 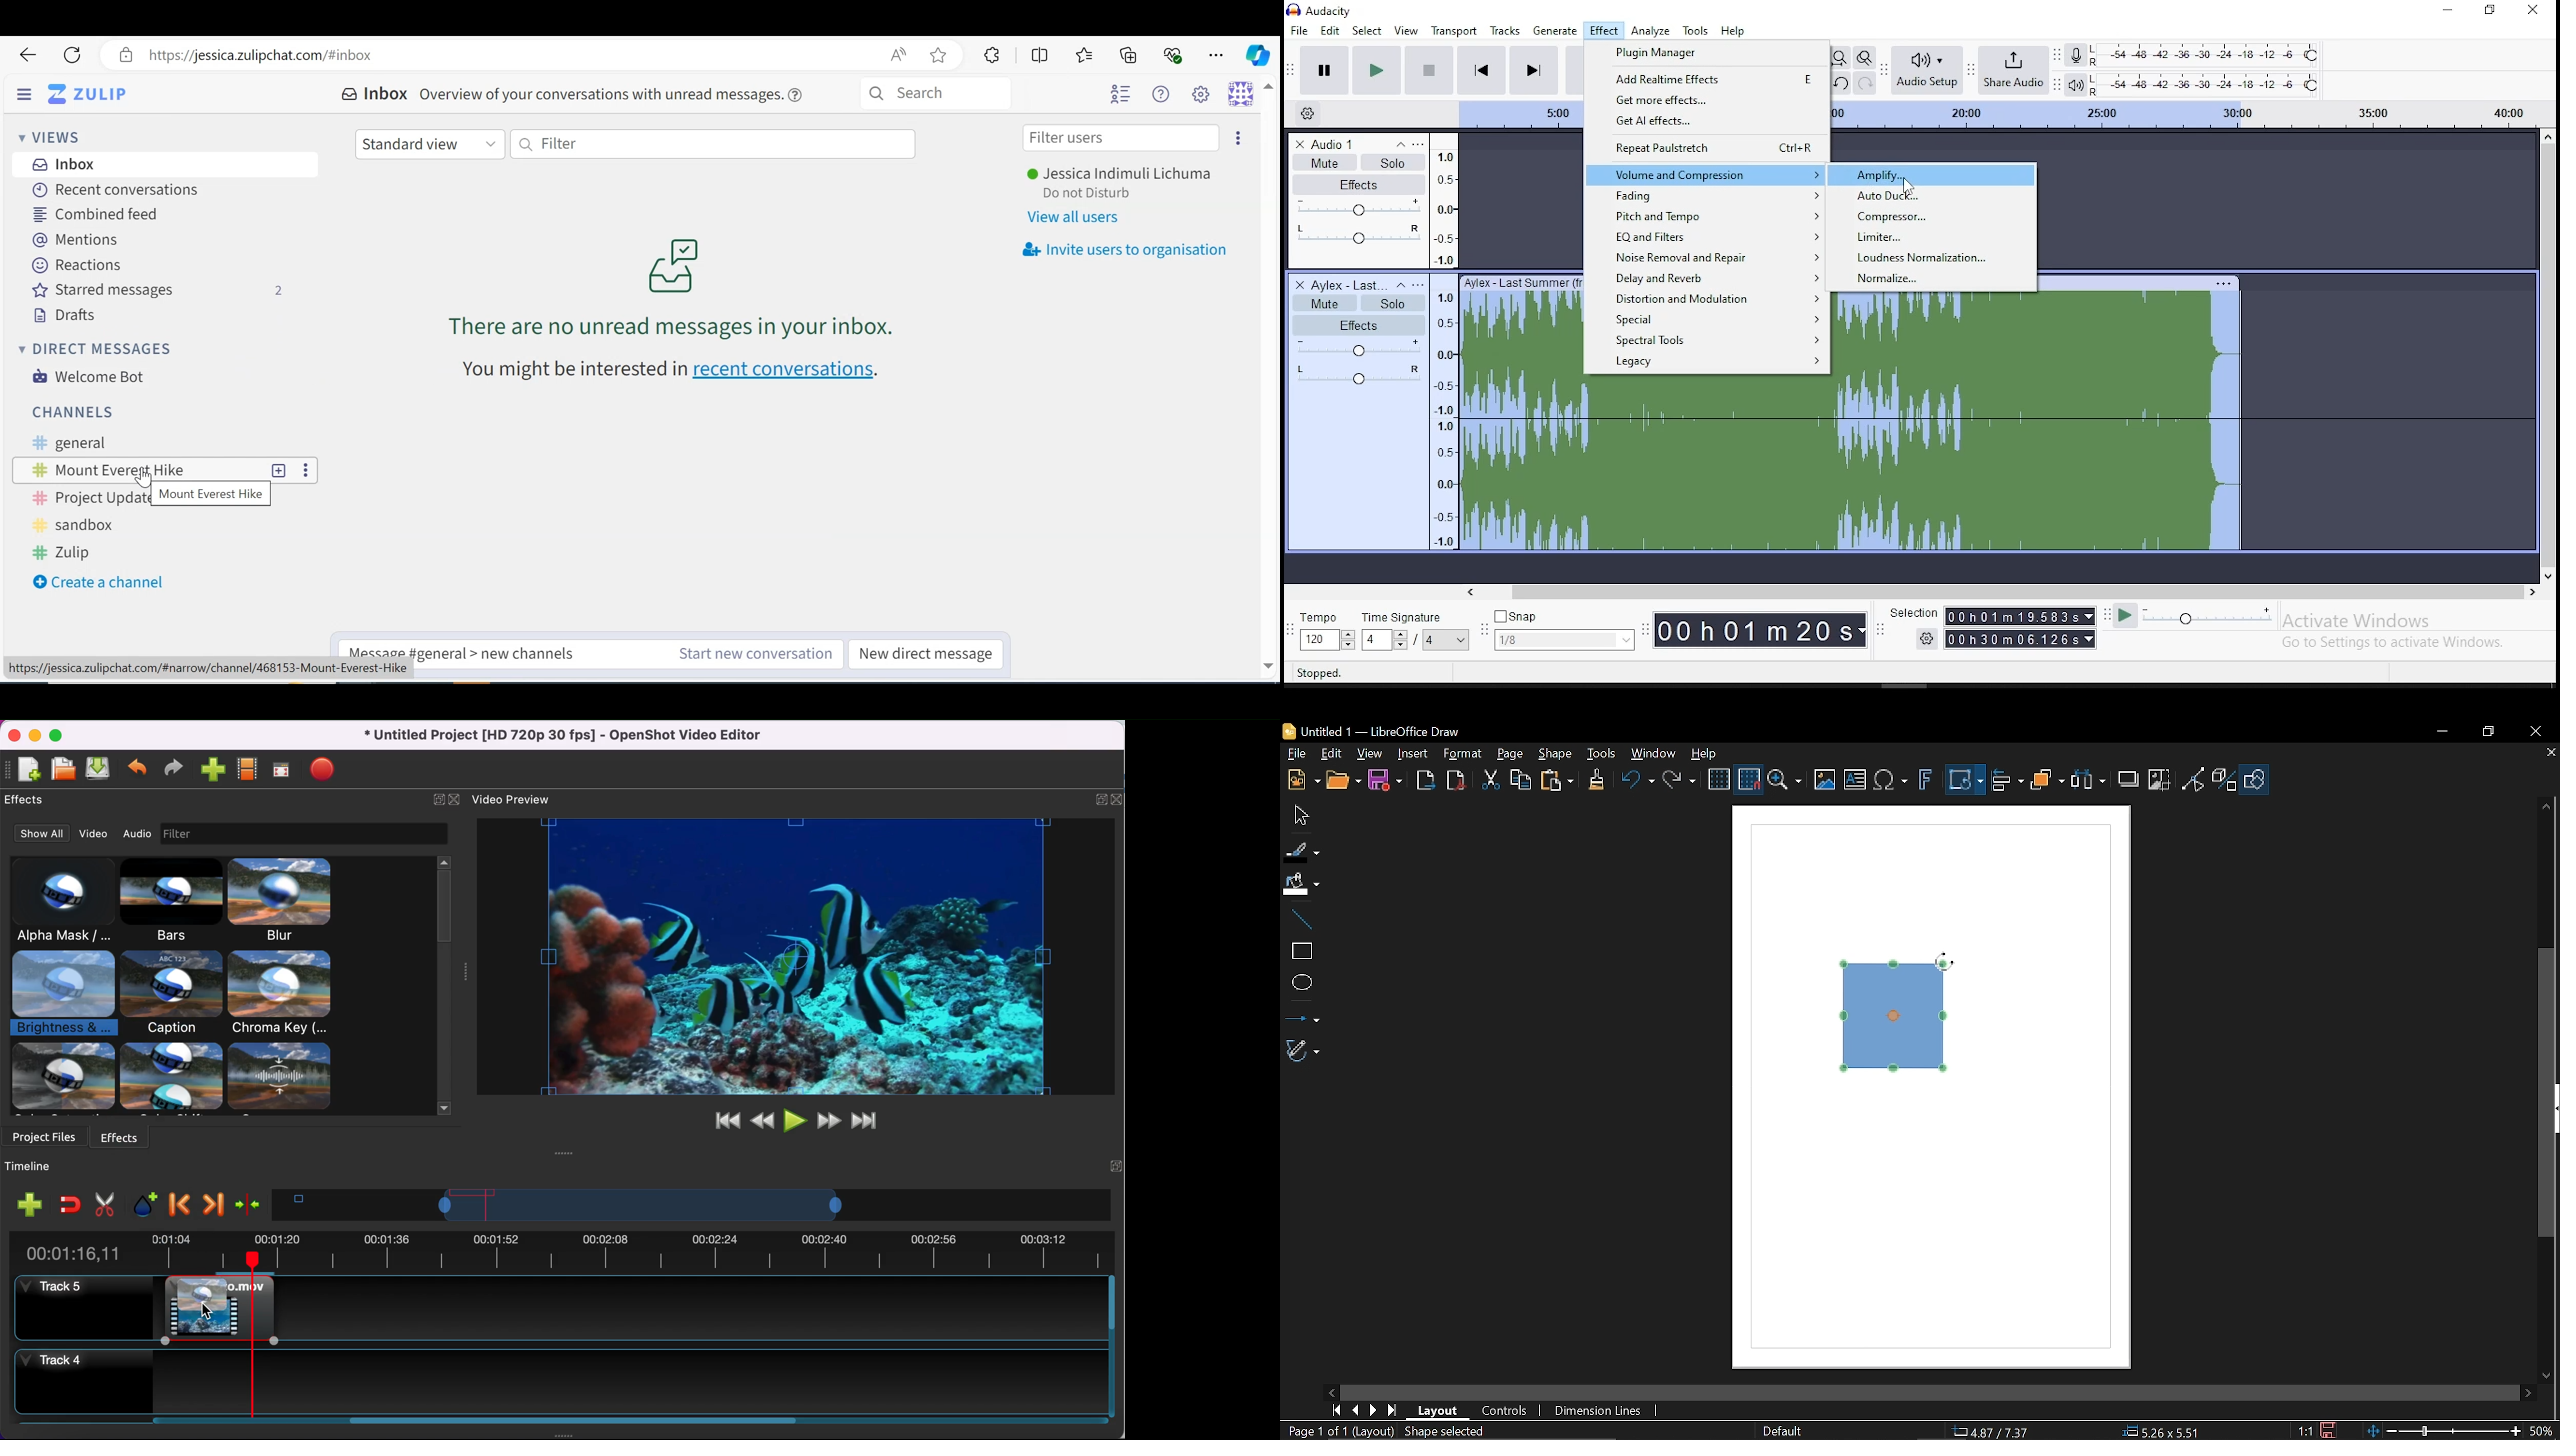 What do you see at coordinates (65, 164) in the screenshot?
I see `Inbox` at bounding box center [65, 164].